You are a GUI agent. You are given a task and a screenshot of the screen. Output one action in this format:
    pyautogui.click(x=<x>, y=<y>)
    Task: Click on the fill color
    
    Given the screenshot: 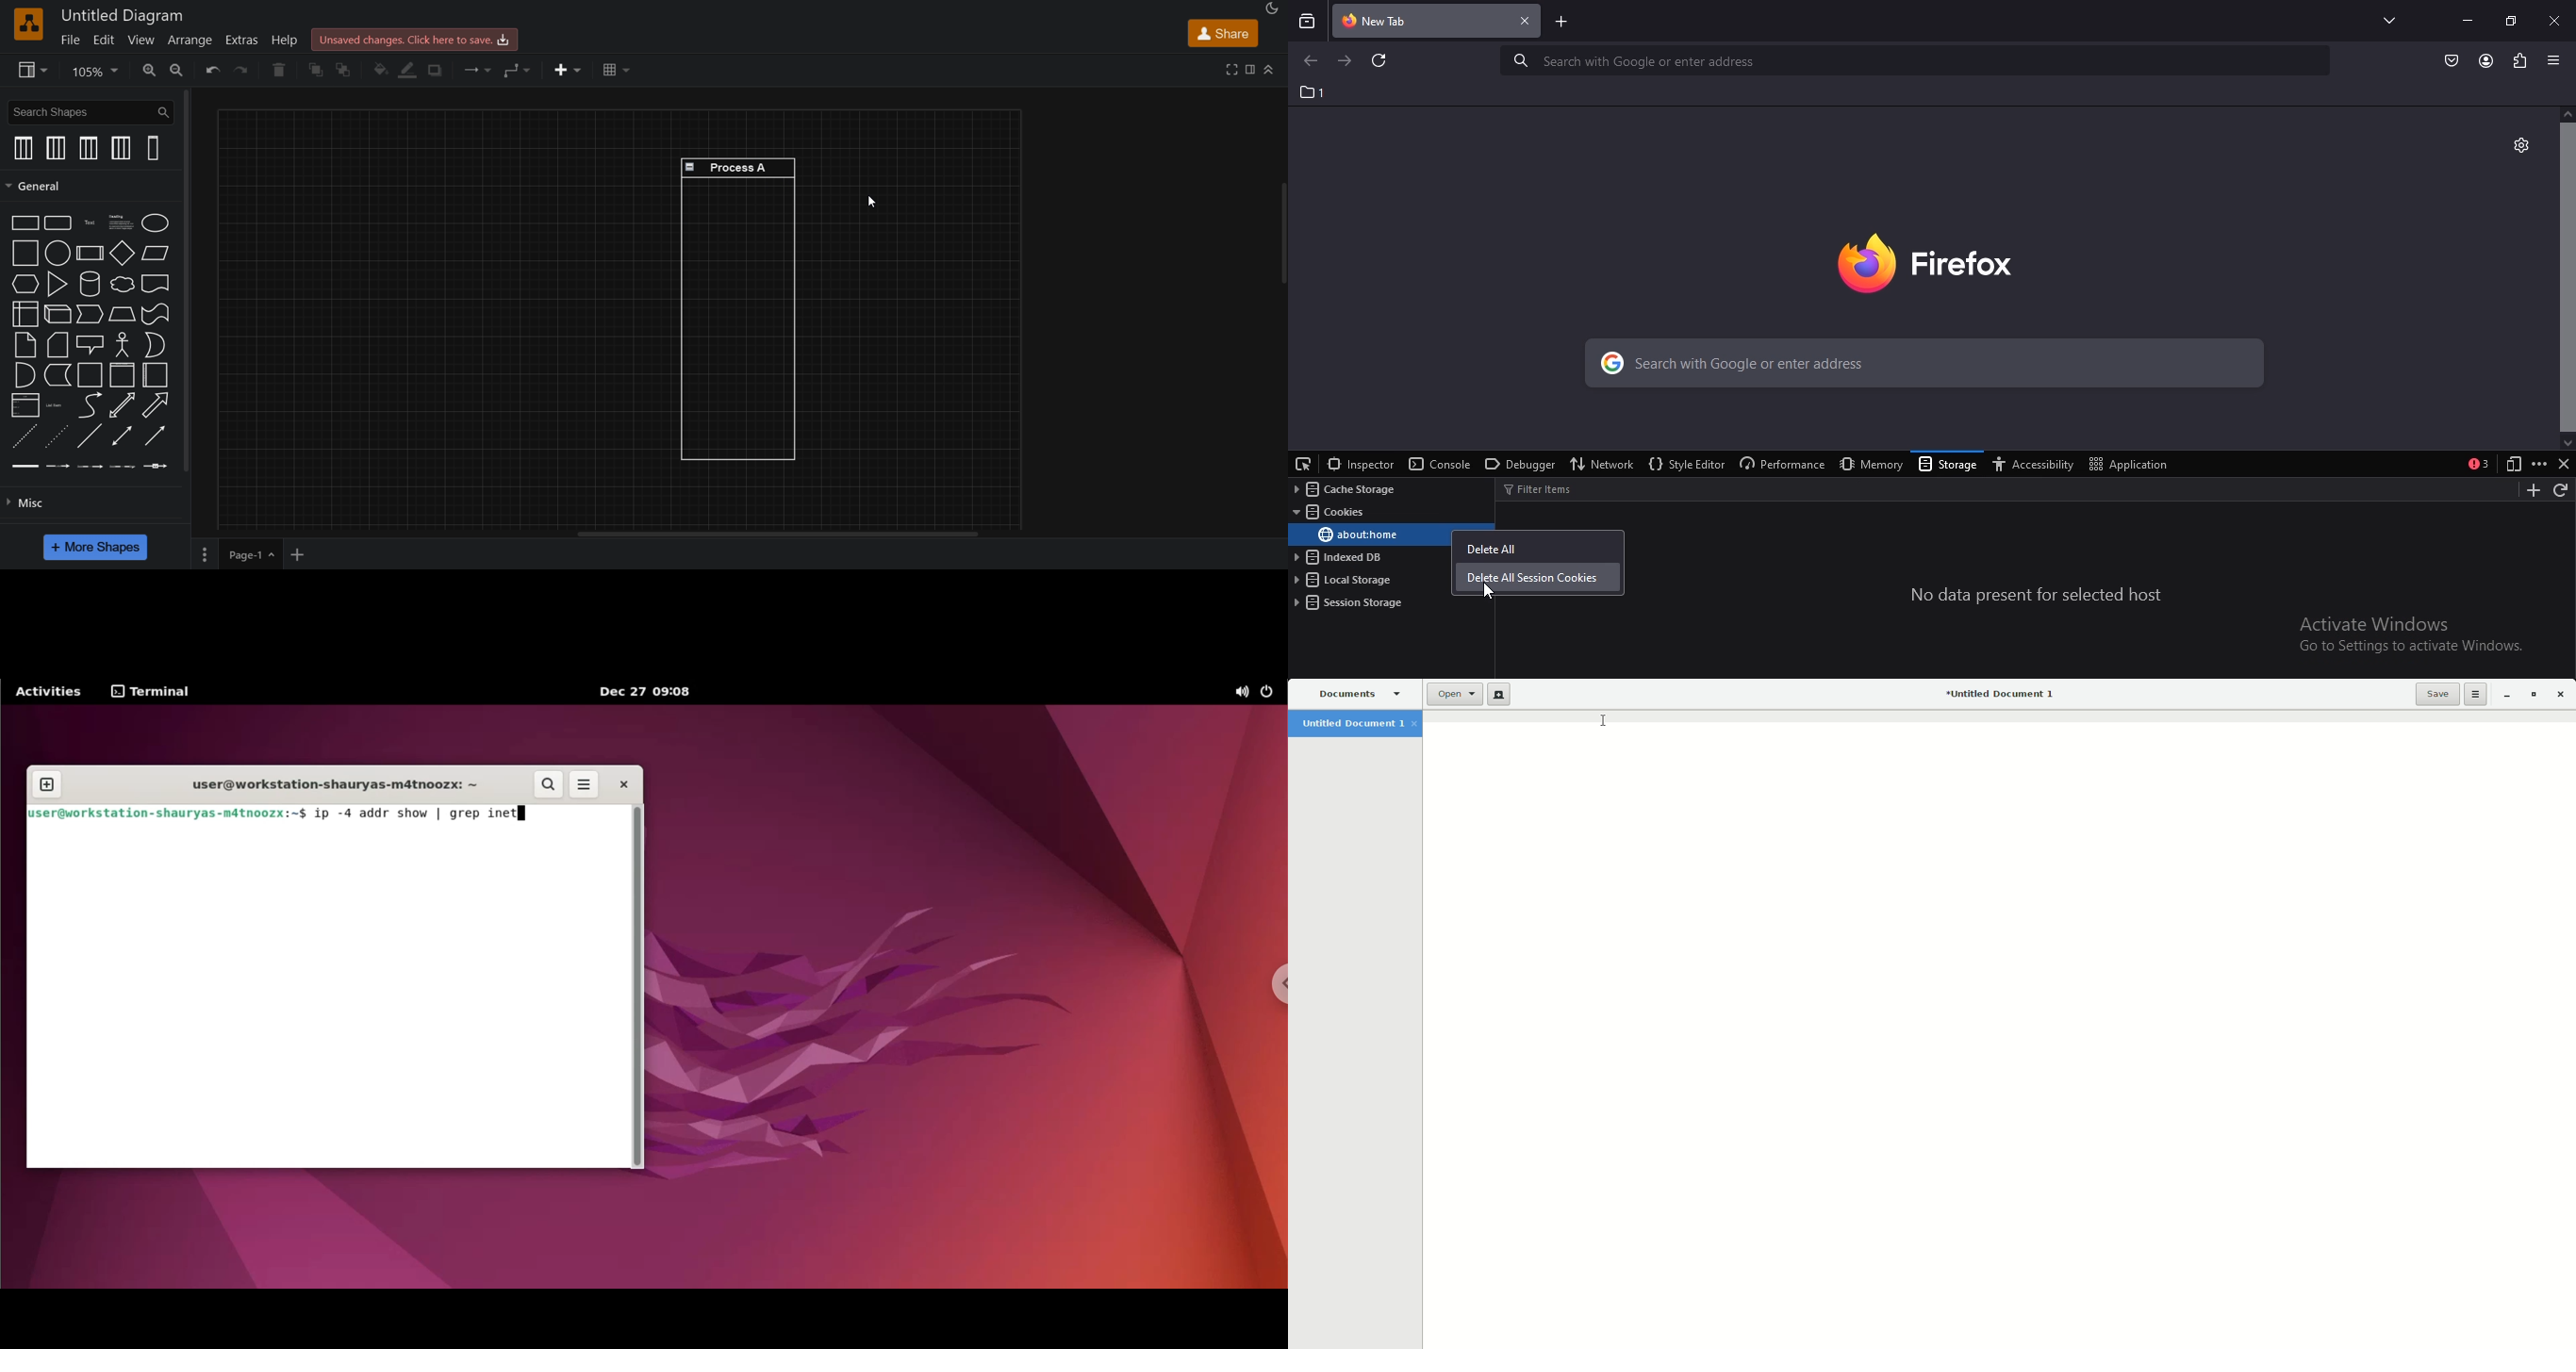 What is the action you would take?
    pyautogui.click(x=379, y=70)
    